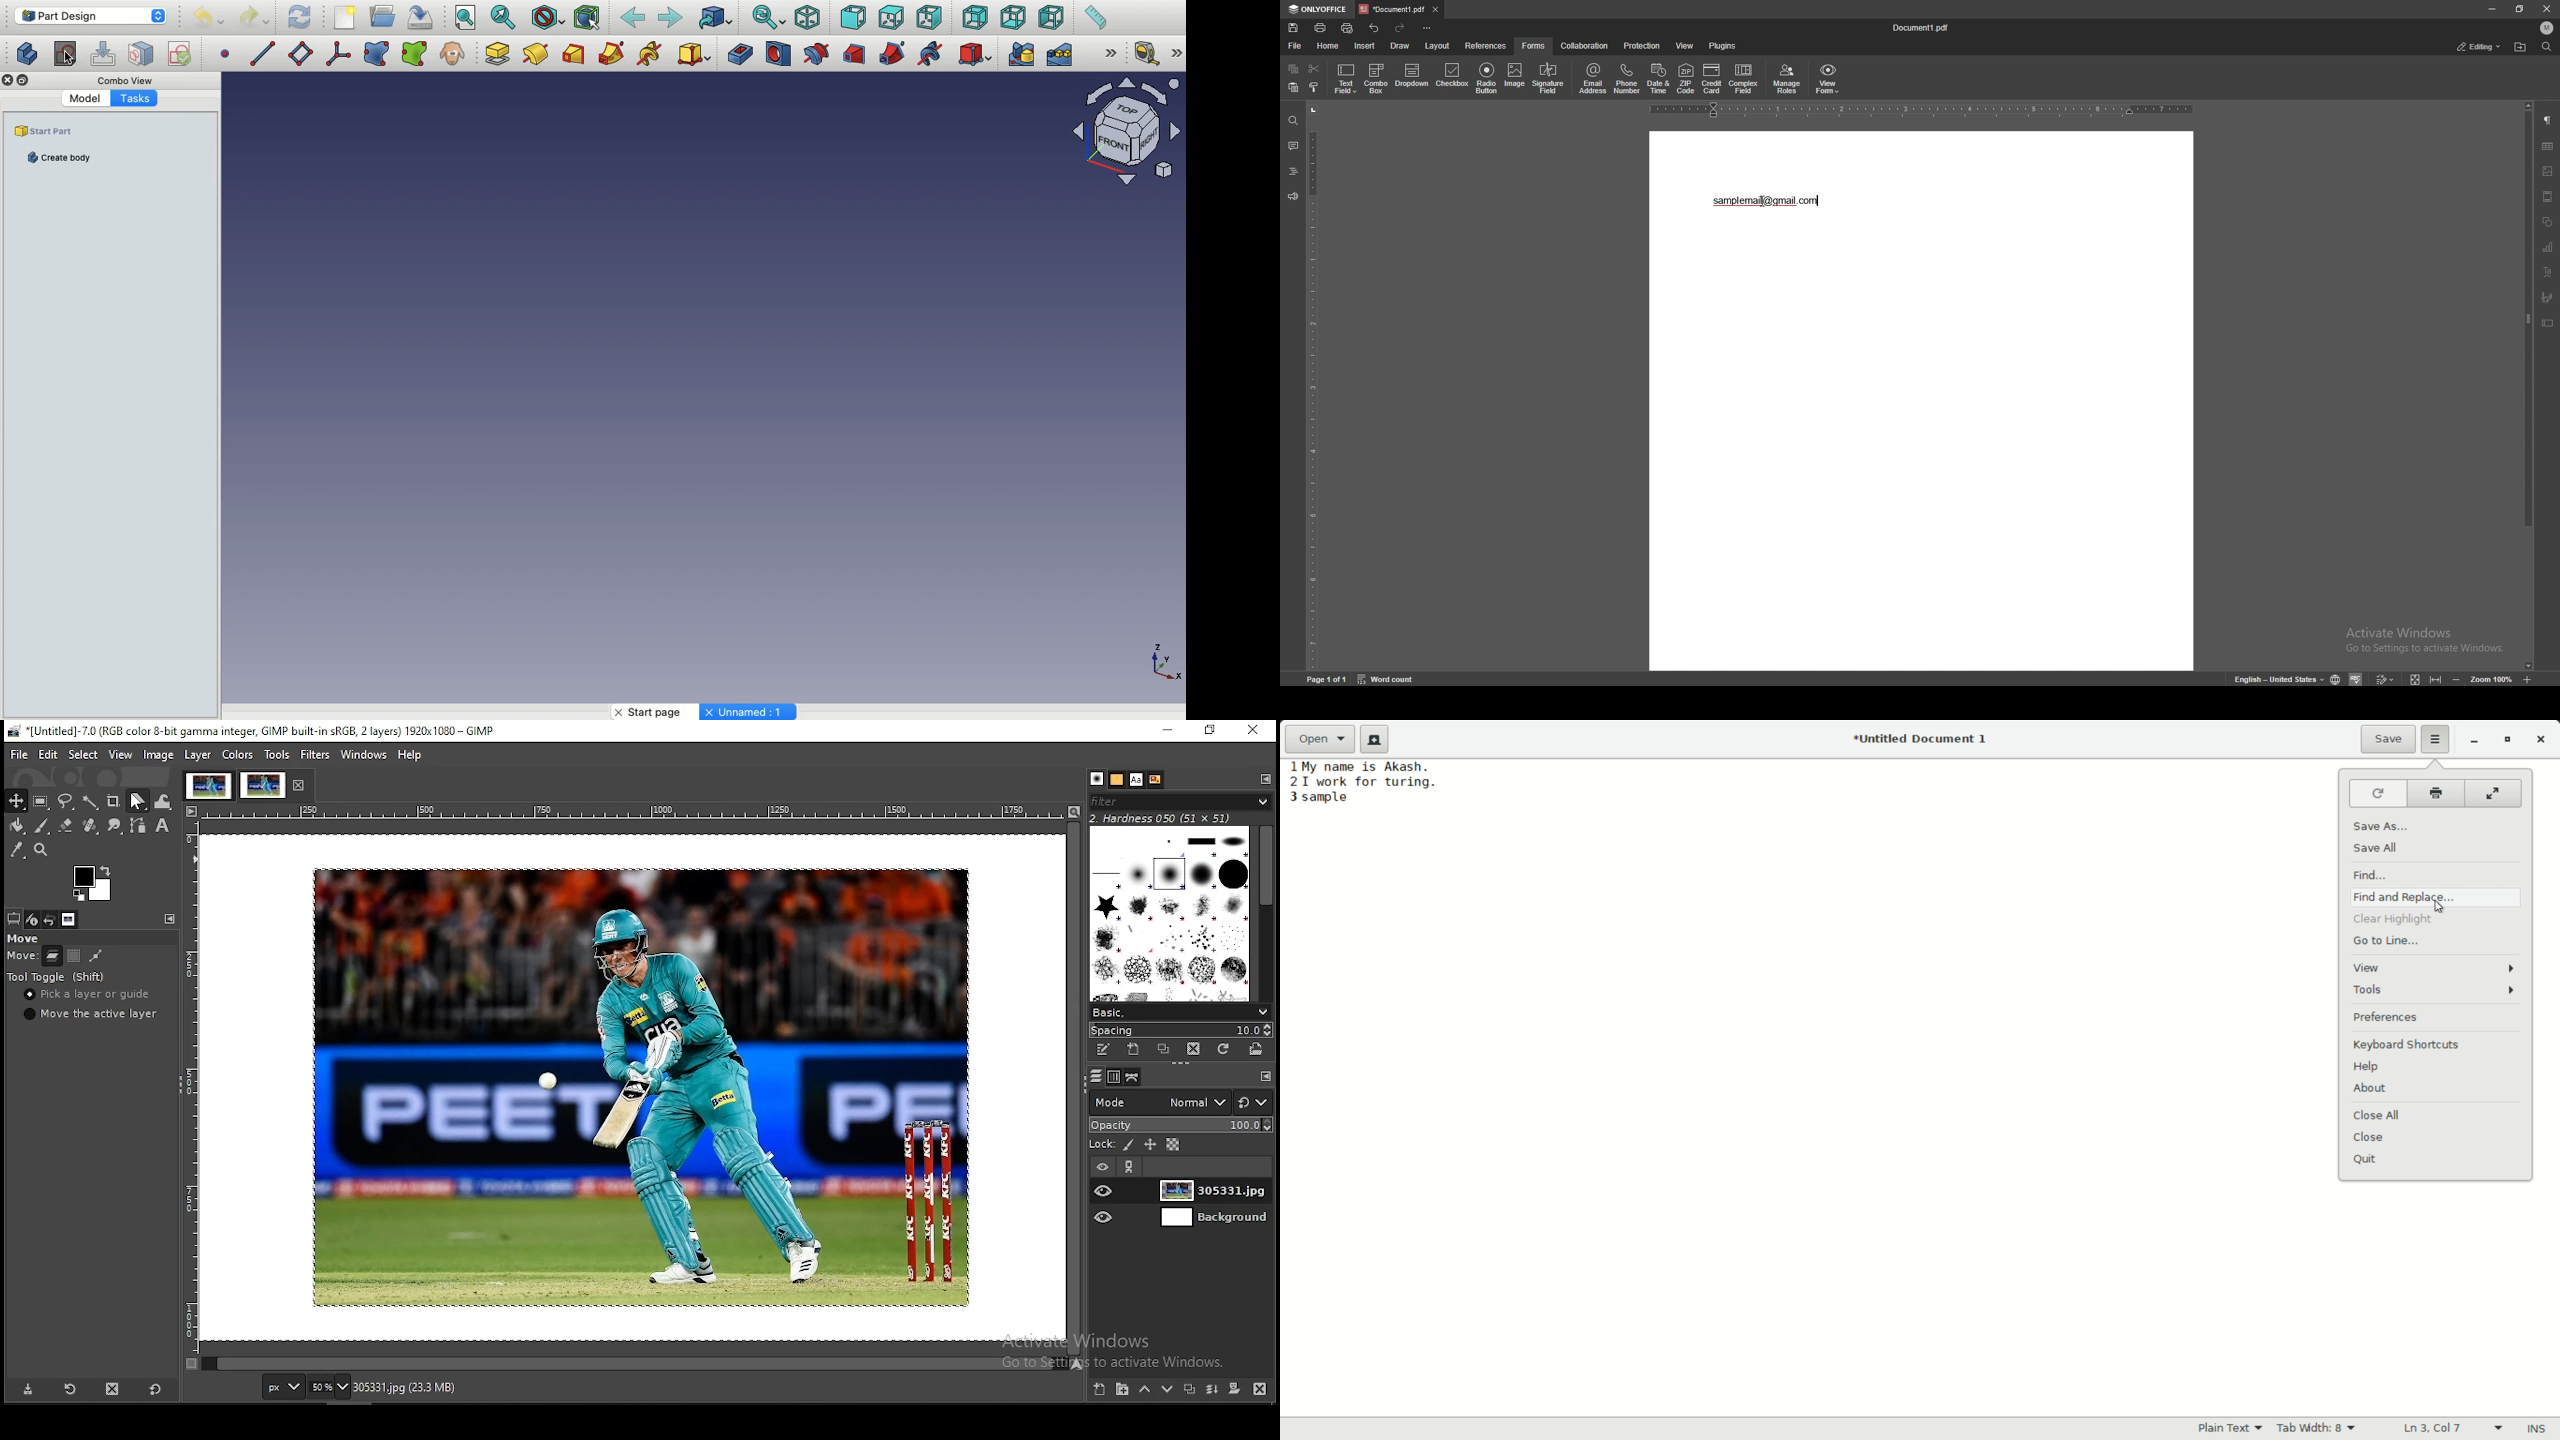 The width and height of the screenshot is (2576, 1456). Describe the element at coordinates (1167, 915) in the screenshot. I see `brushes` at that location.